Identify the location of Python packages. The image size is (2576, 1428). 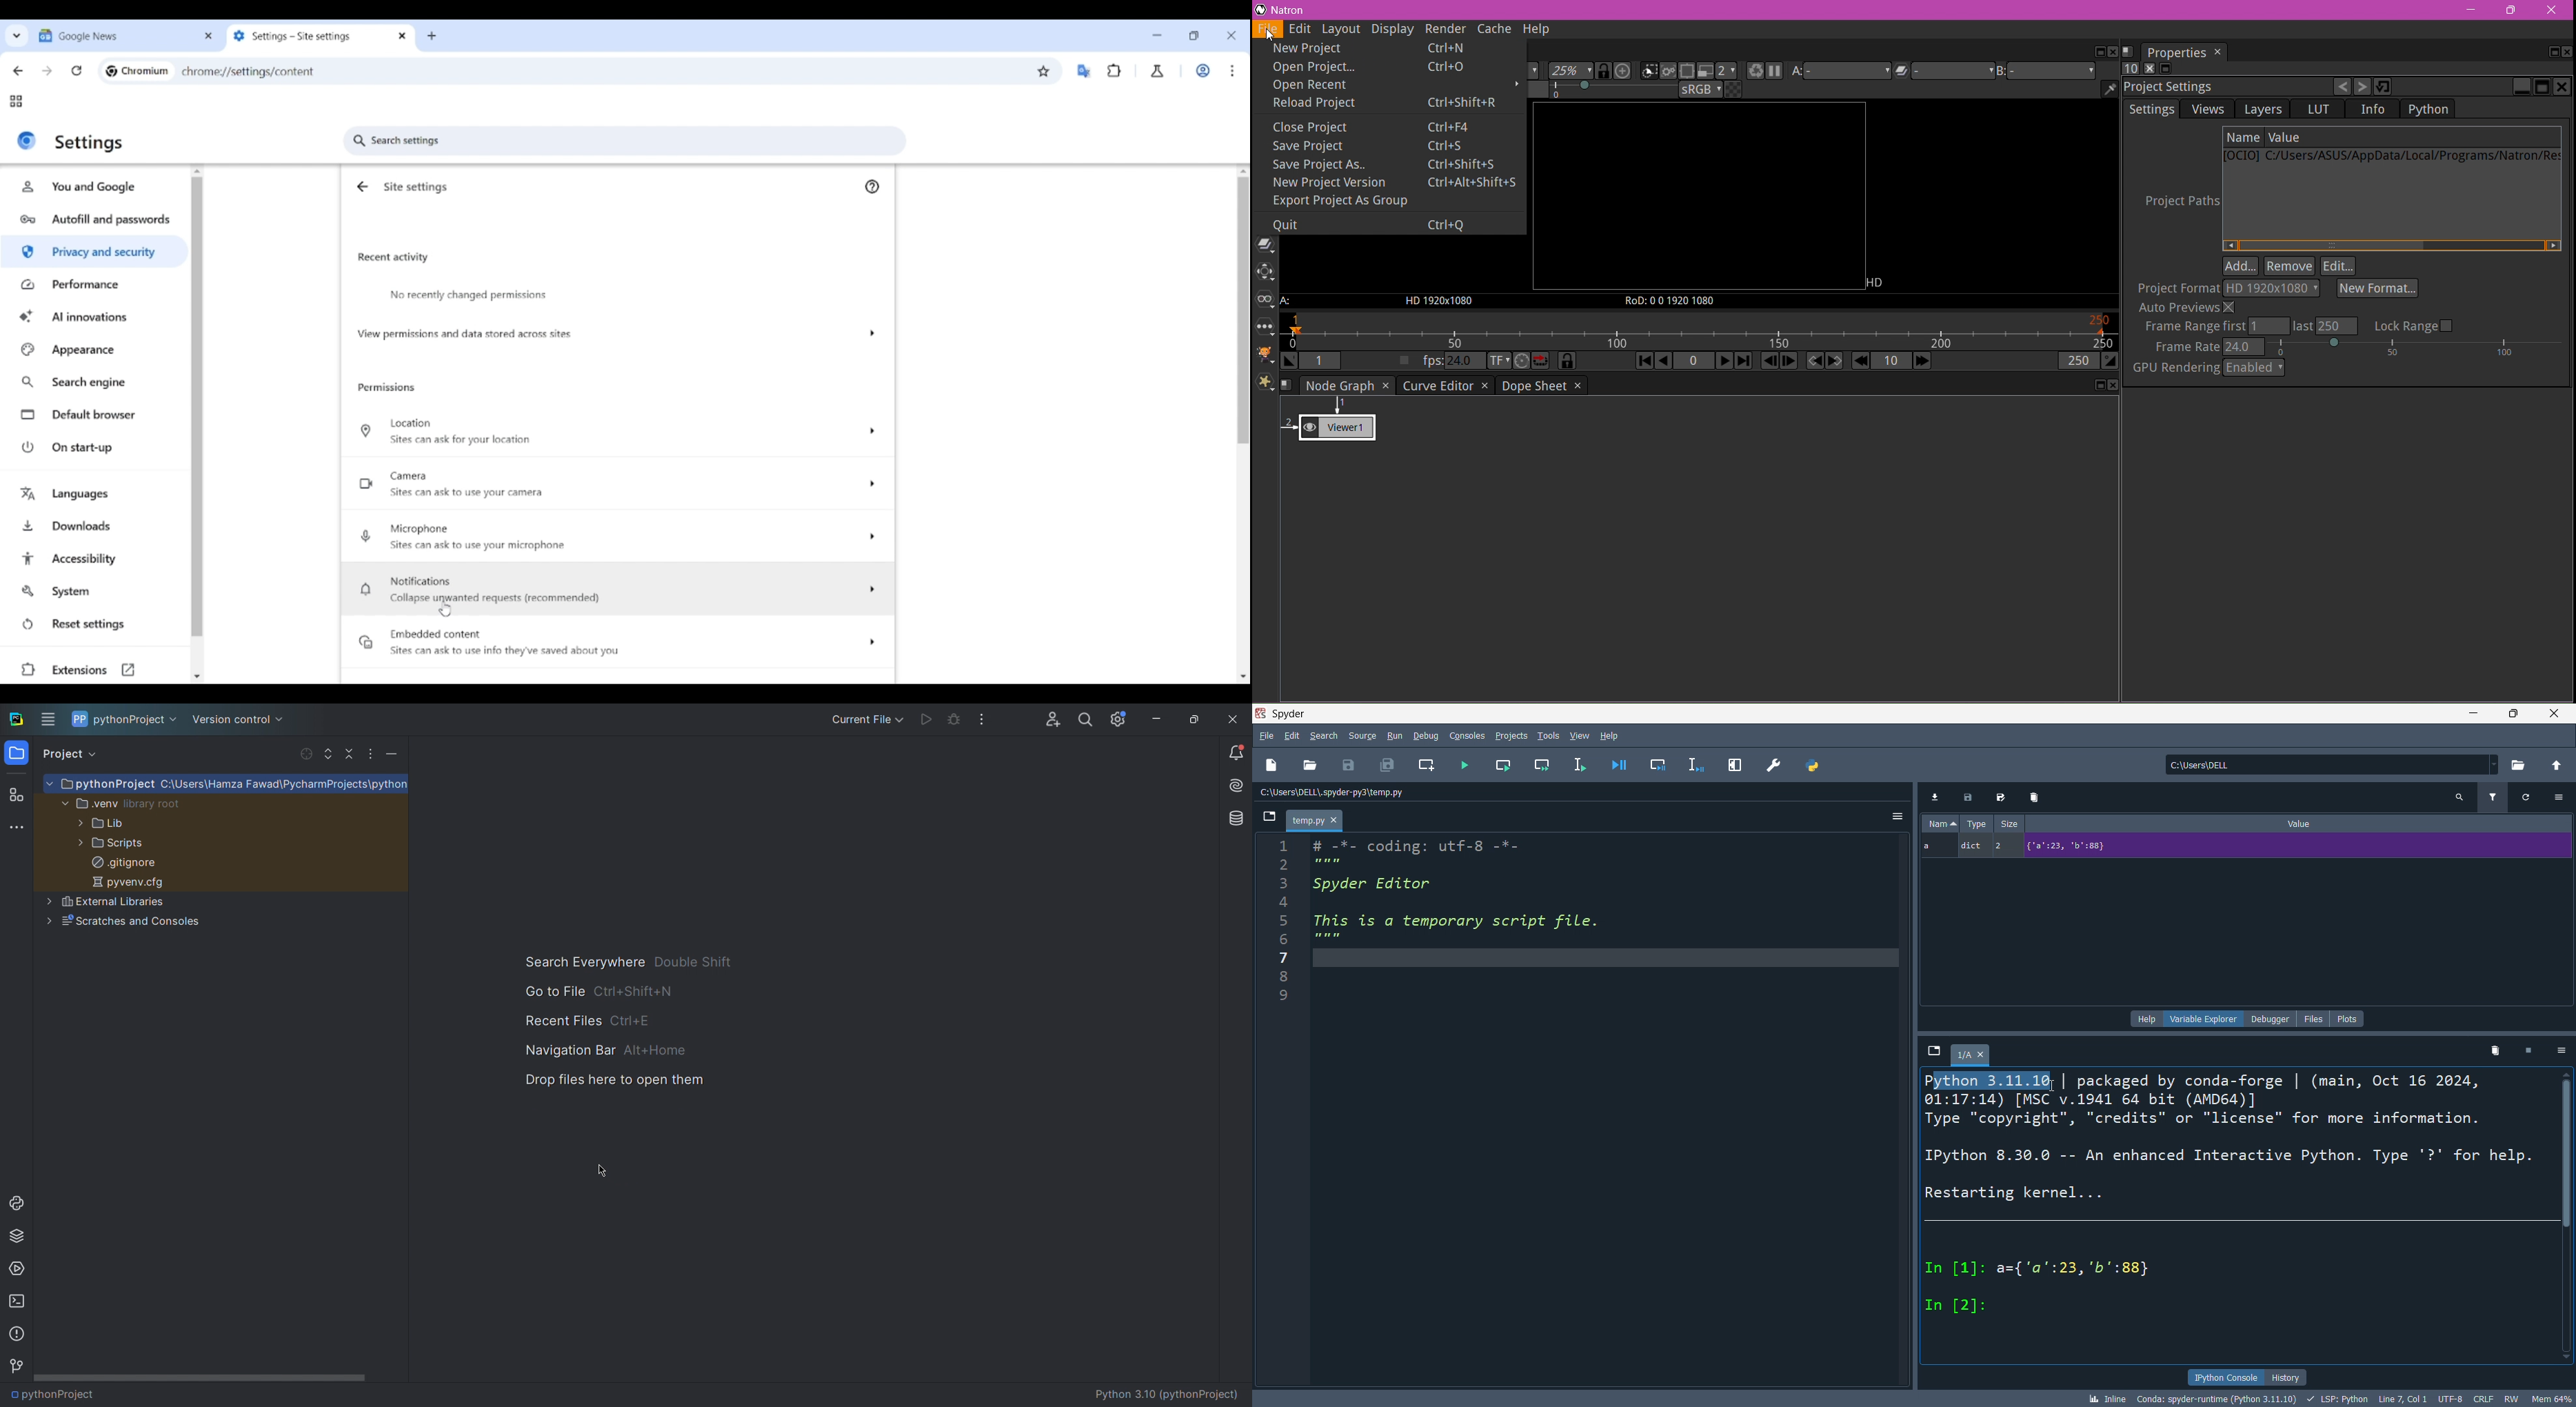
(20, 1235).